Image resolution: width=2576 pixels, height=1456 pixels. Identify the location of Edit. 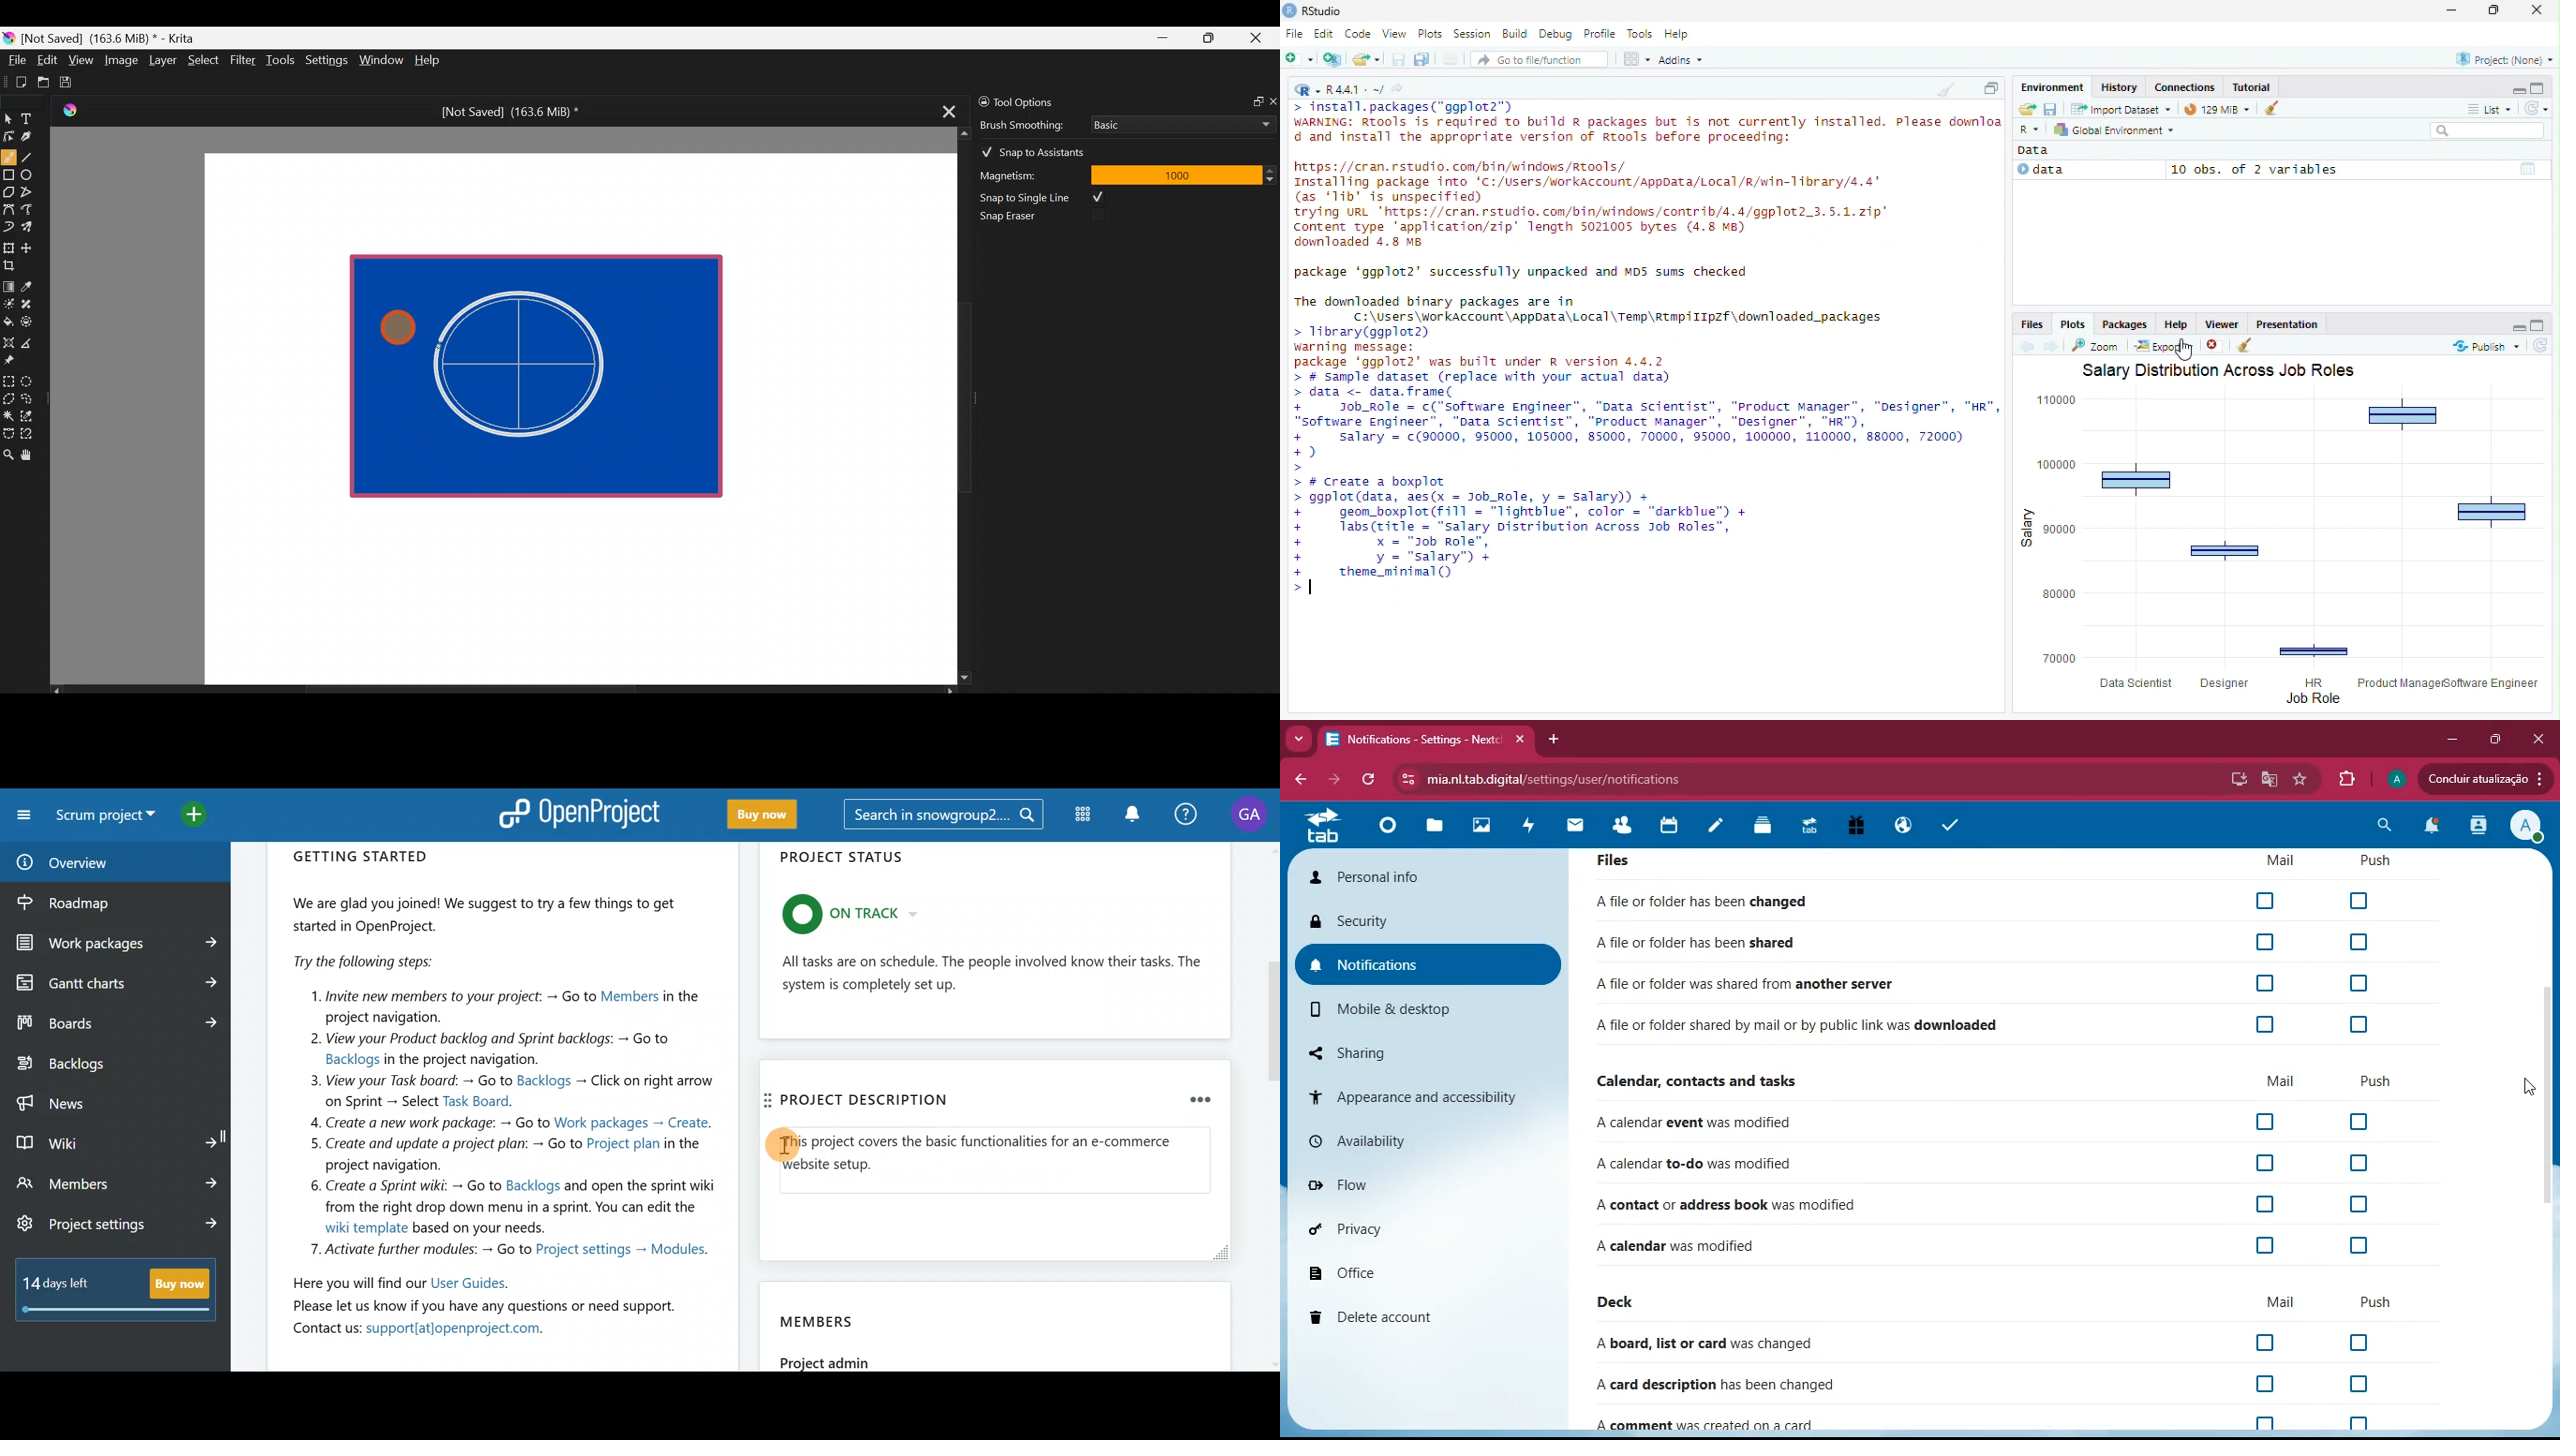
(1323, 35).